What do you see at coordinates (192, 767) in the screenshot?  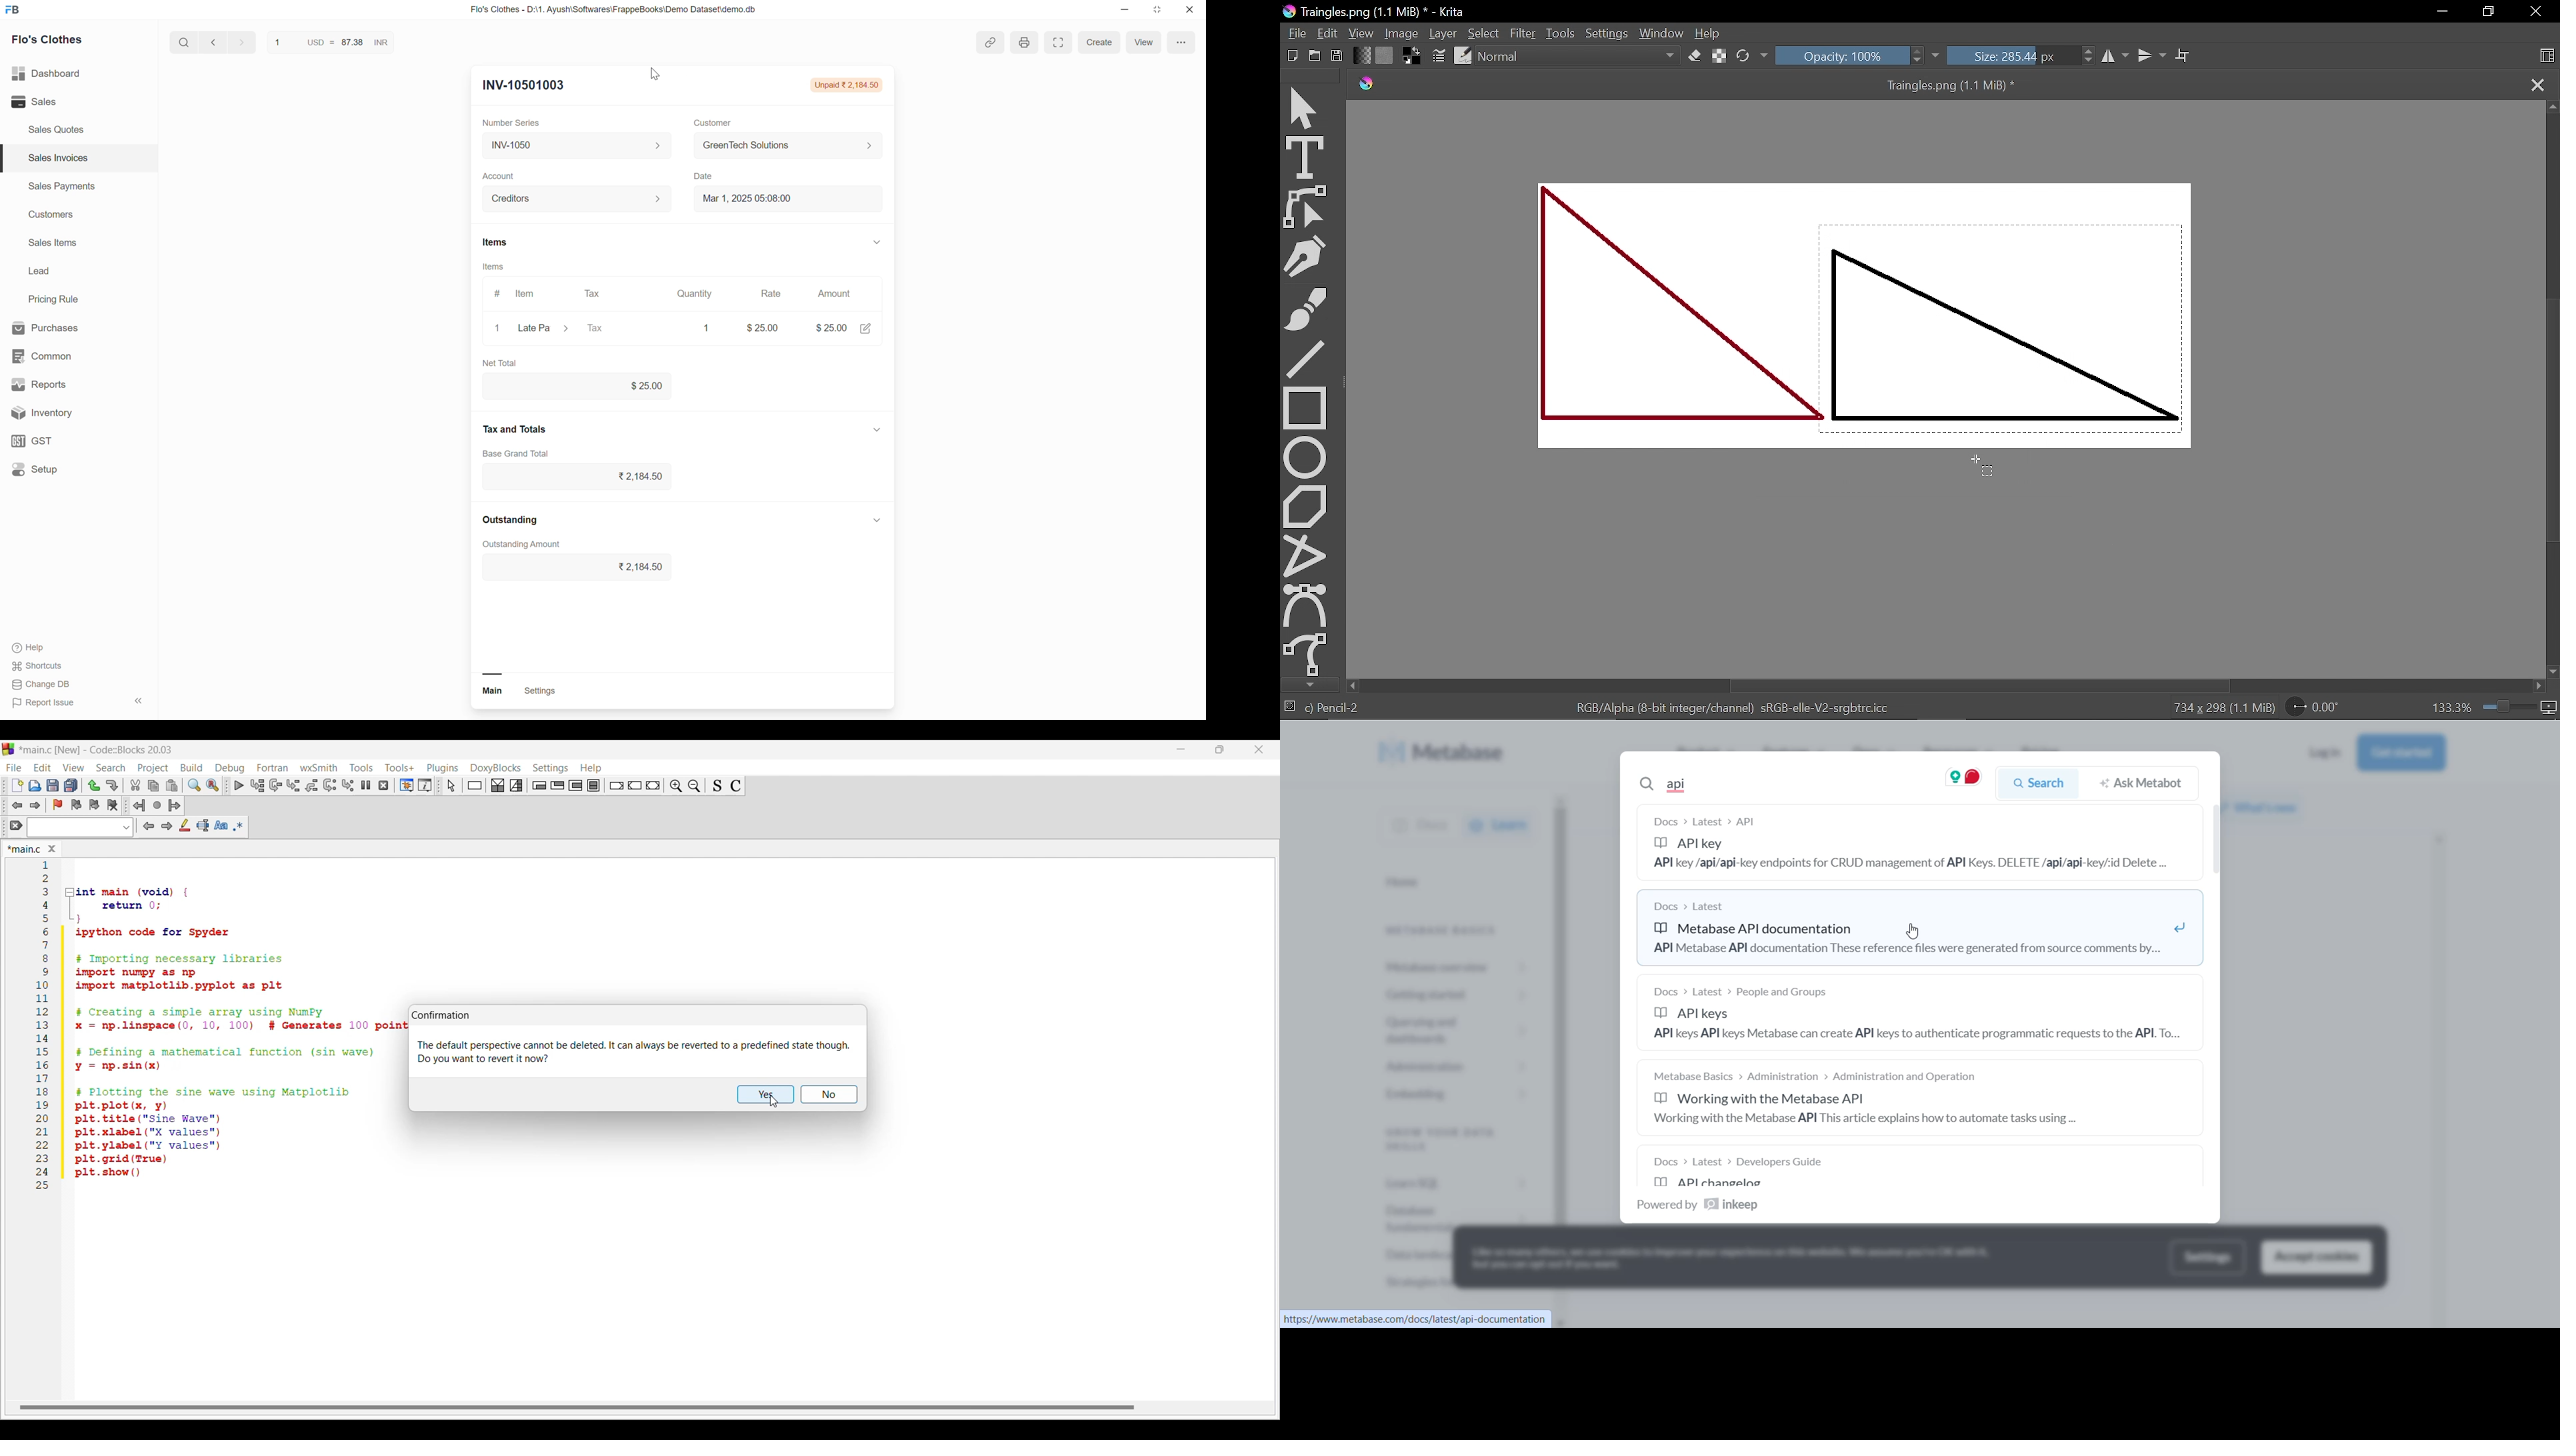 I see `Build menu` at bounding box center [192, 767].